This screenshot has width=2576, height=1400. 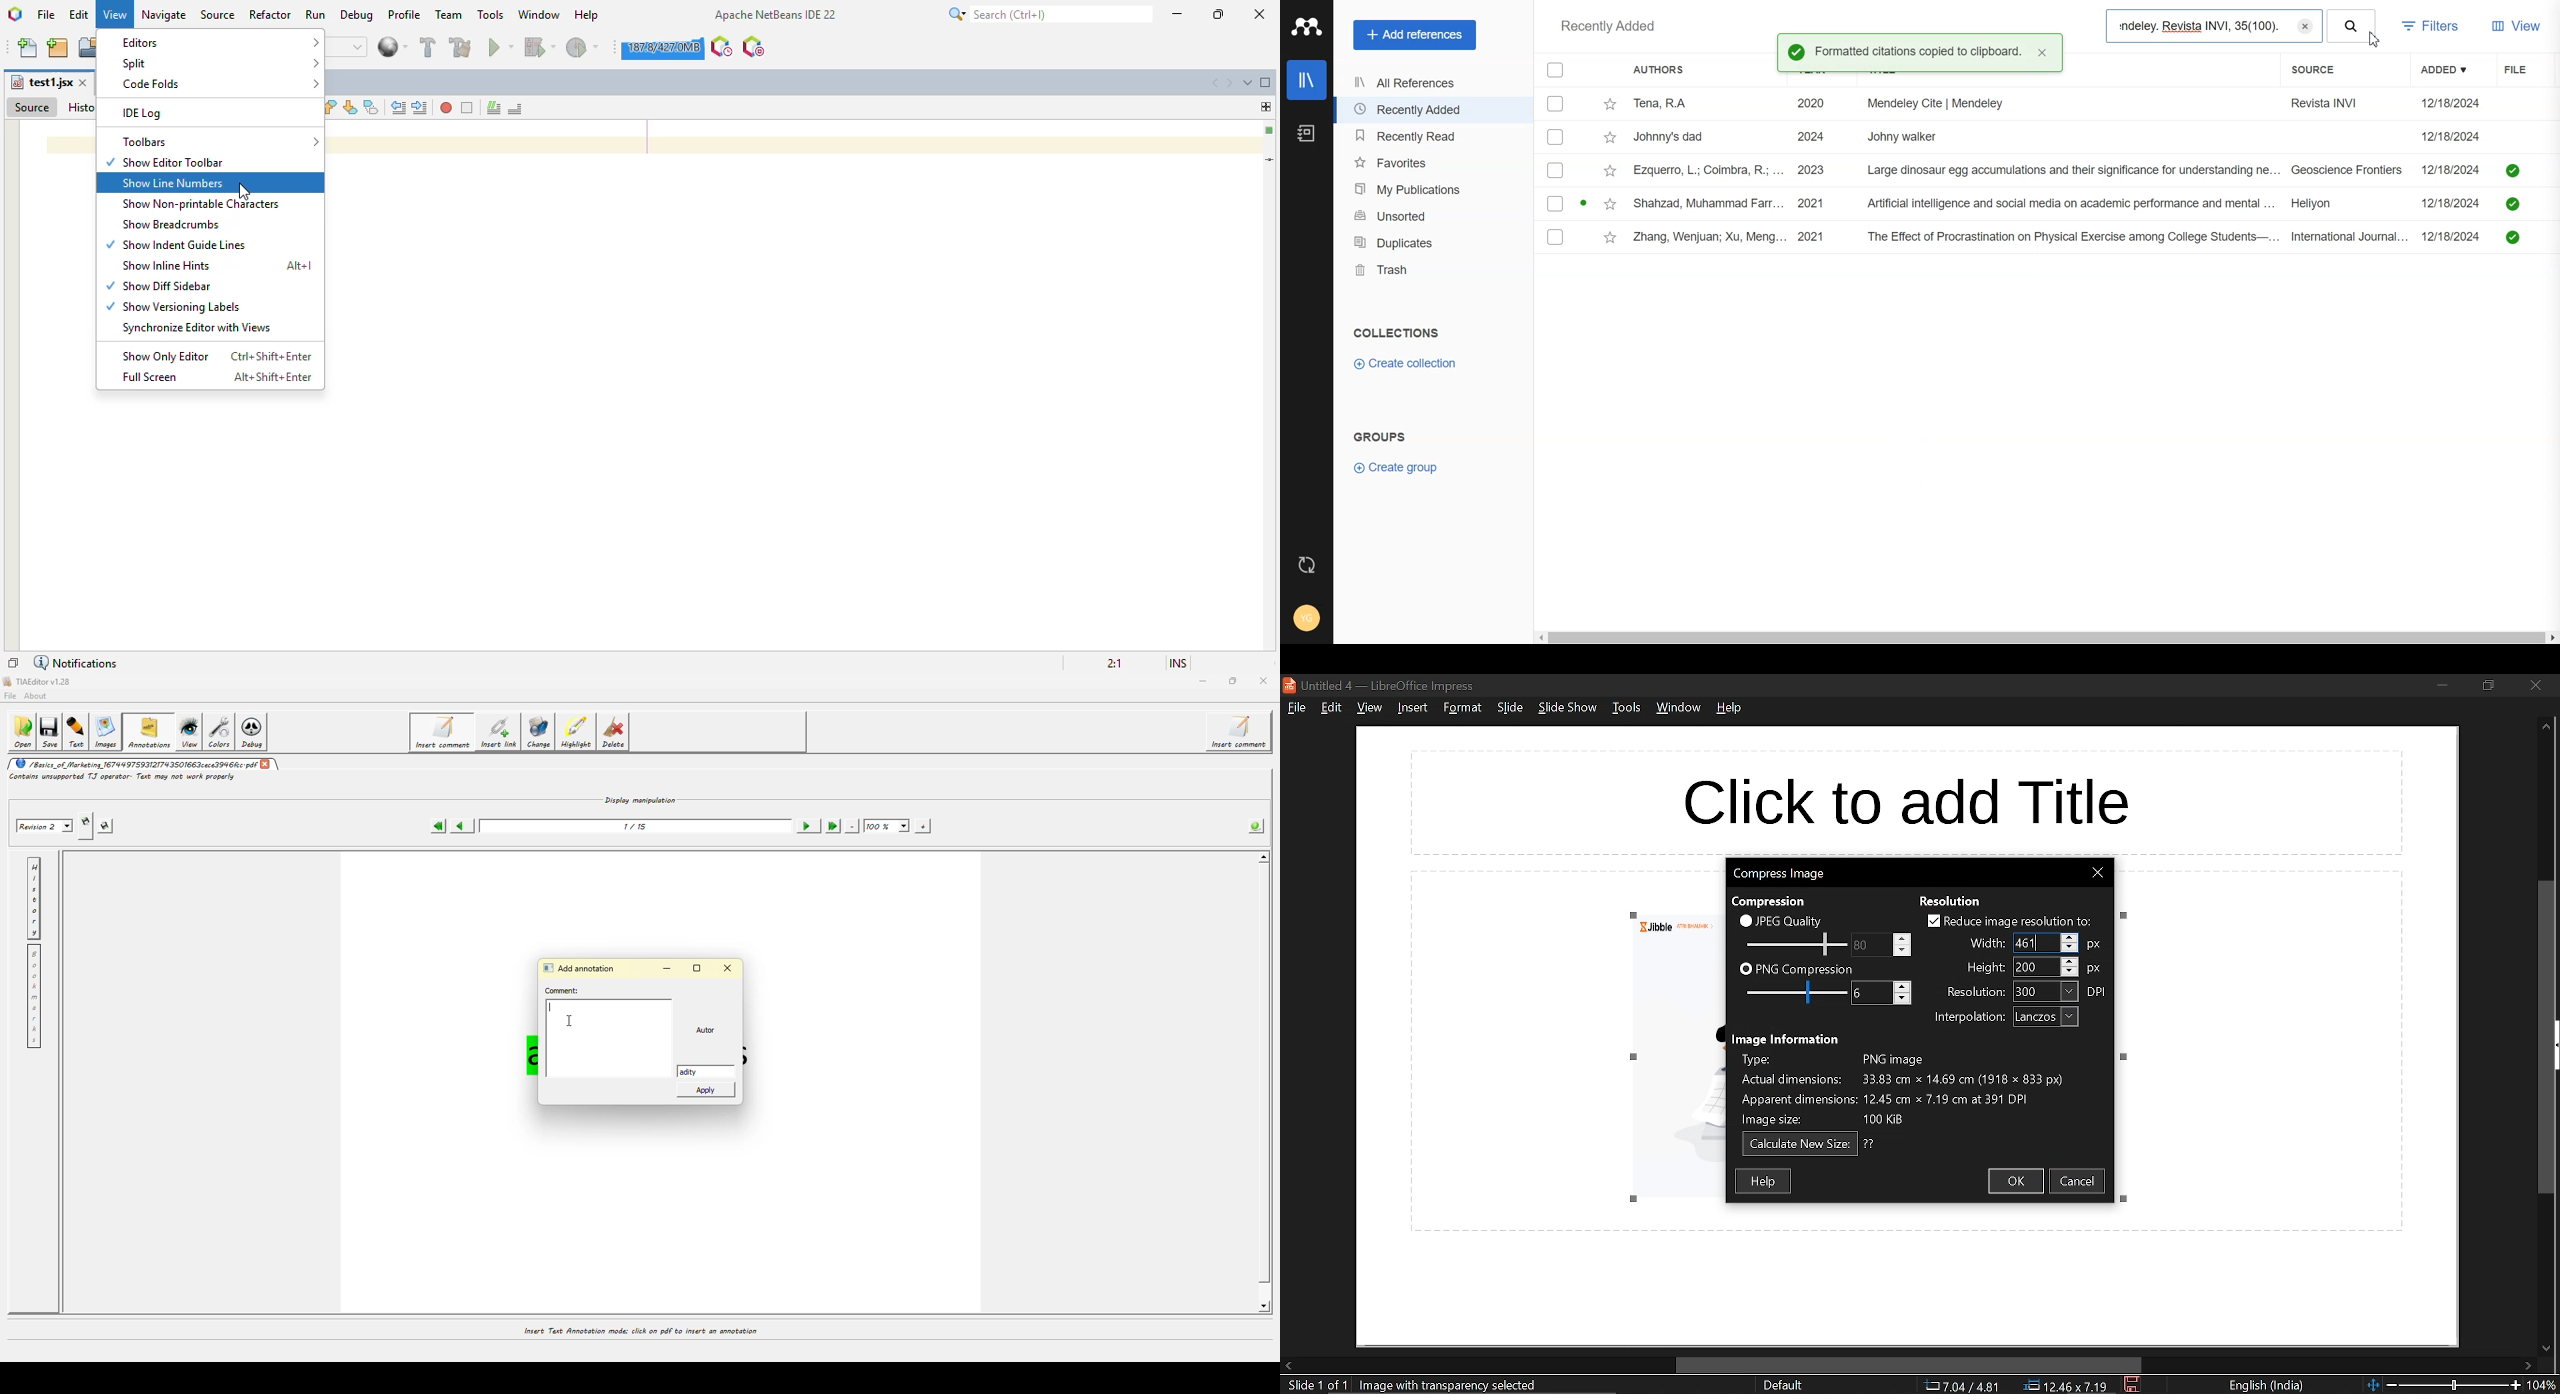 What do you see at coordinates (1288, 1366) in the screenshot?
I see `move left` at bounding box center [1288, 1366].